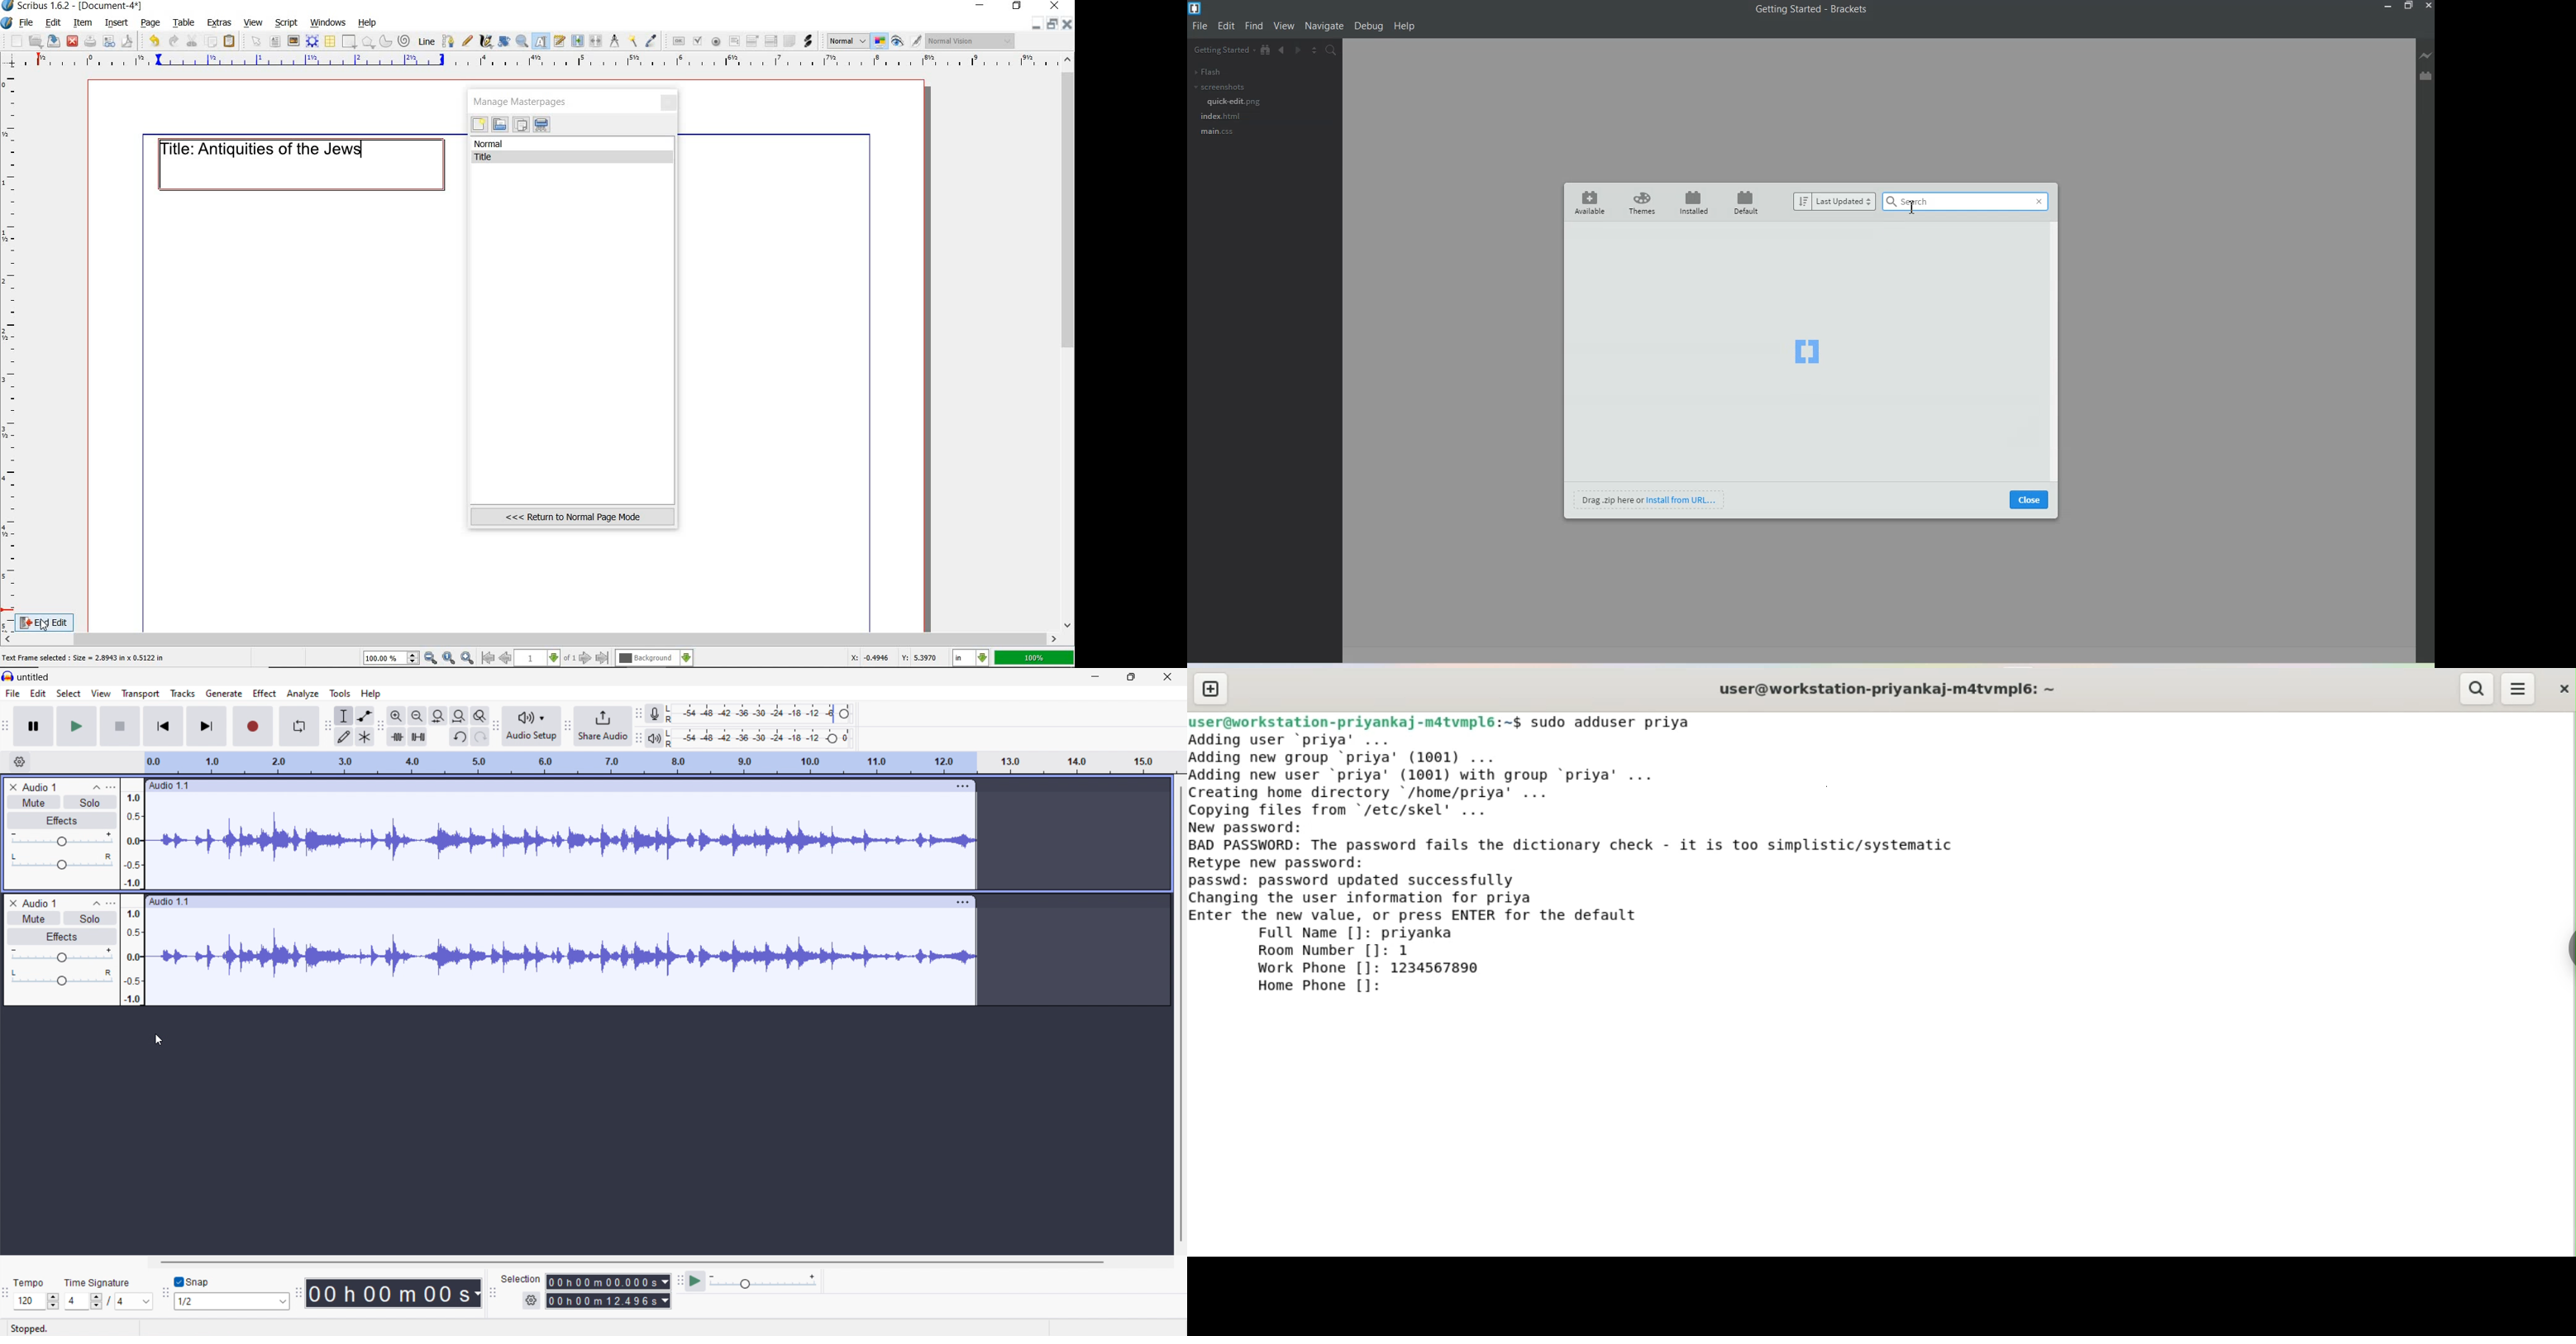 This screenshot has height=1344, width=2576. Describe the element at coordinates (36, 41) in the screenshot. I see `open` at that location.